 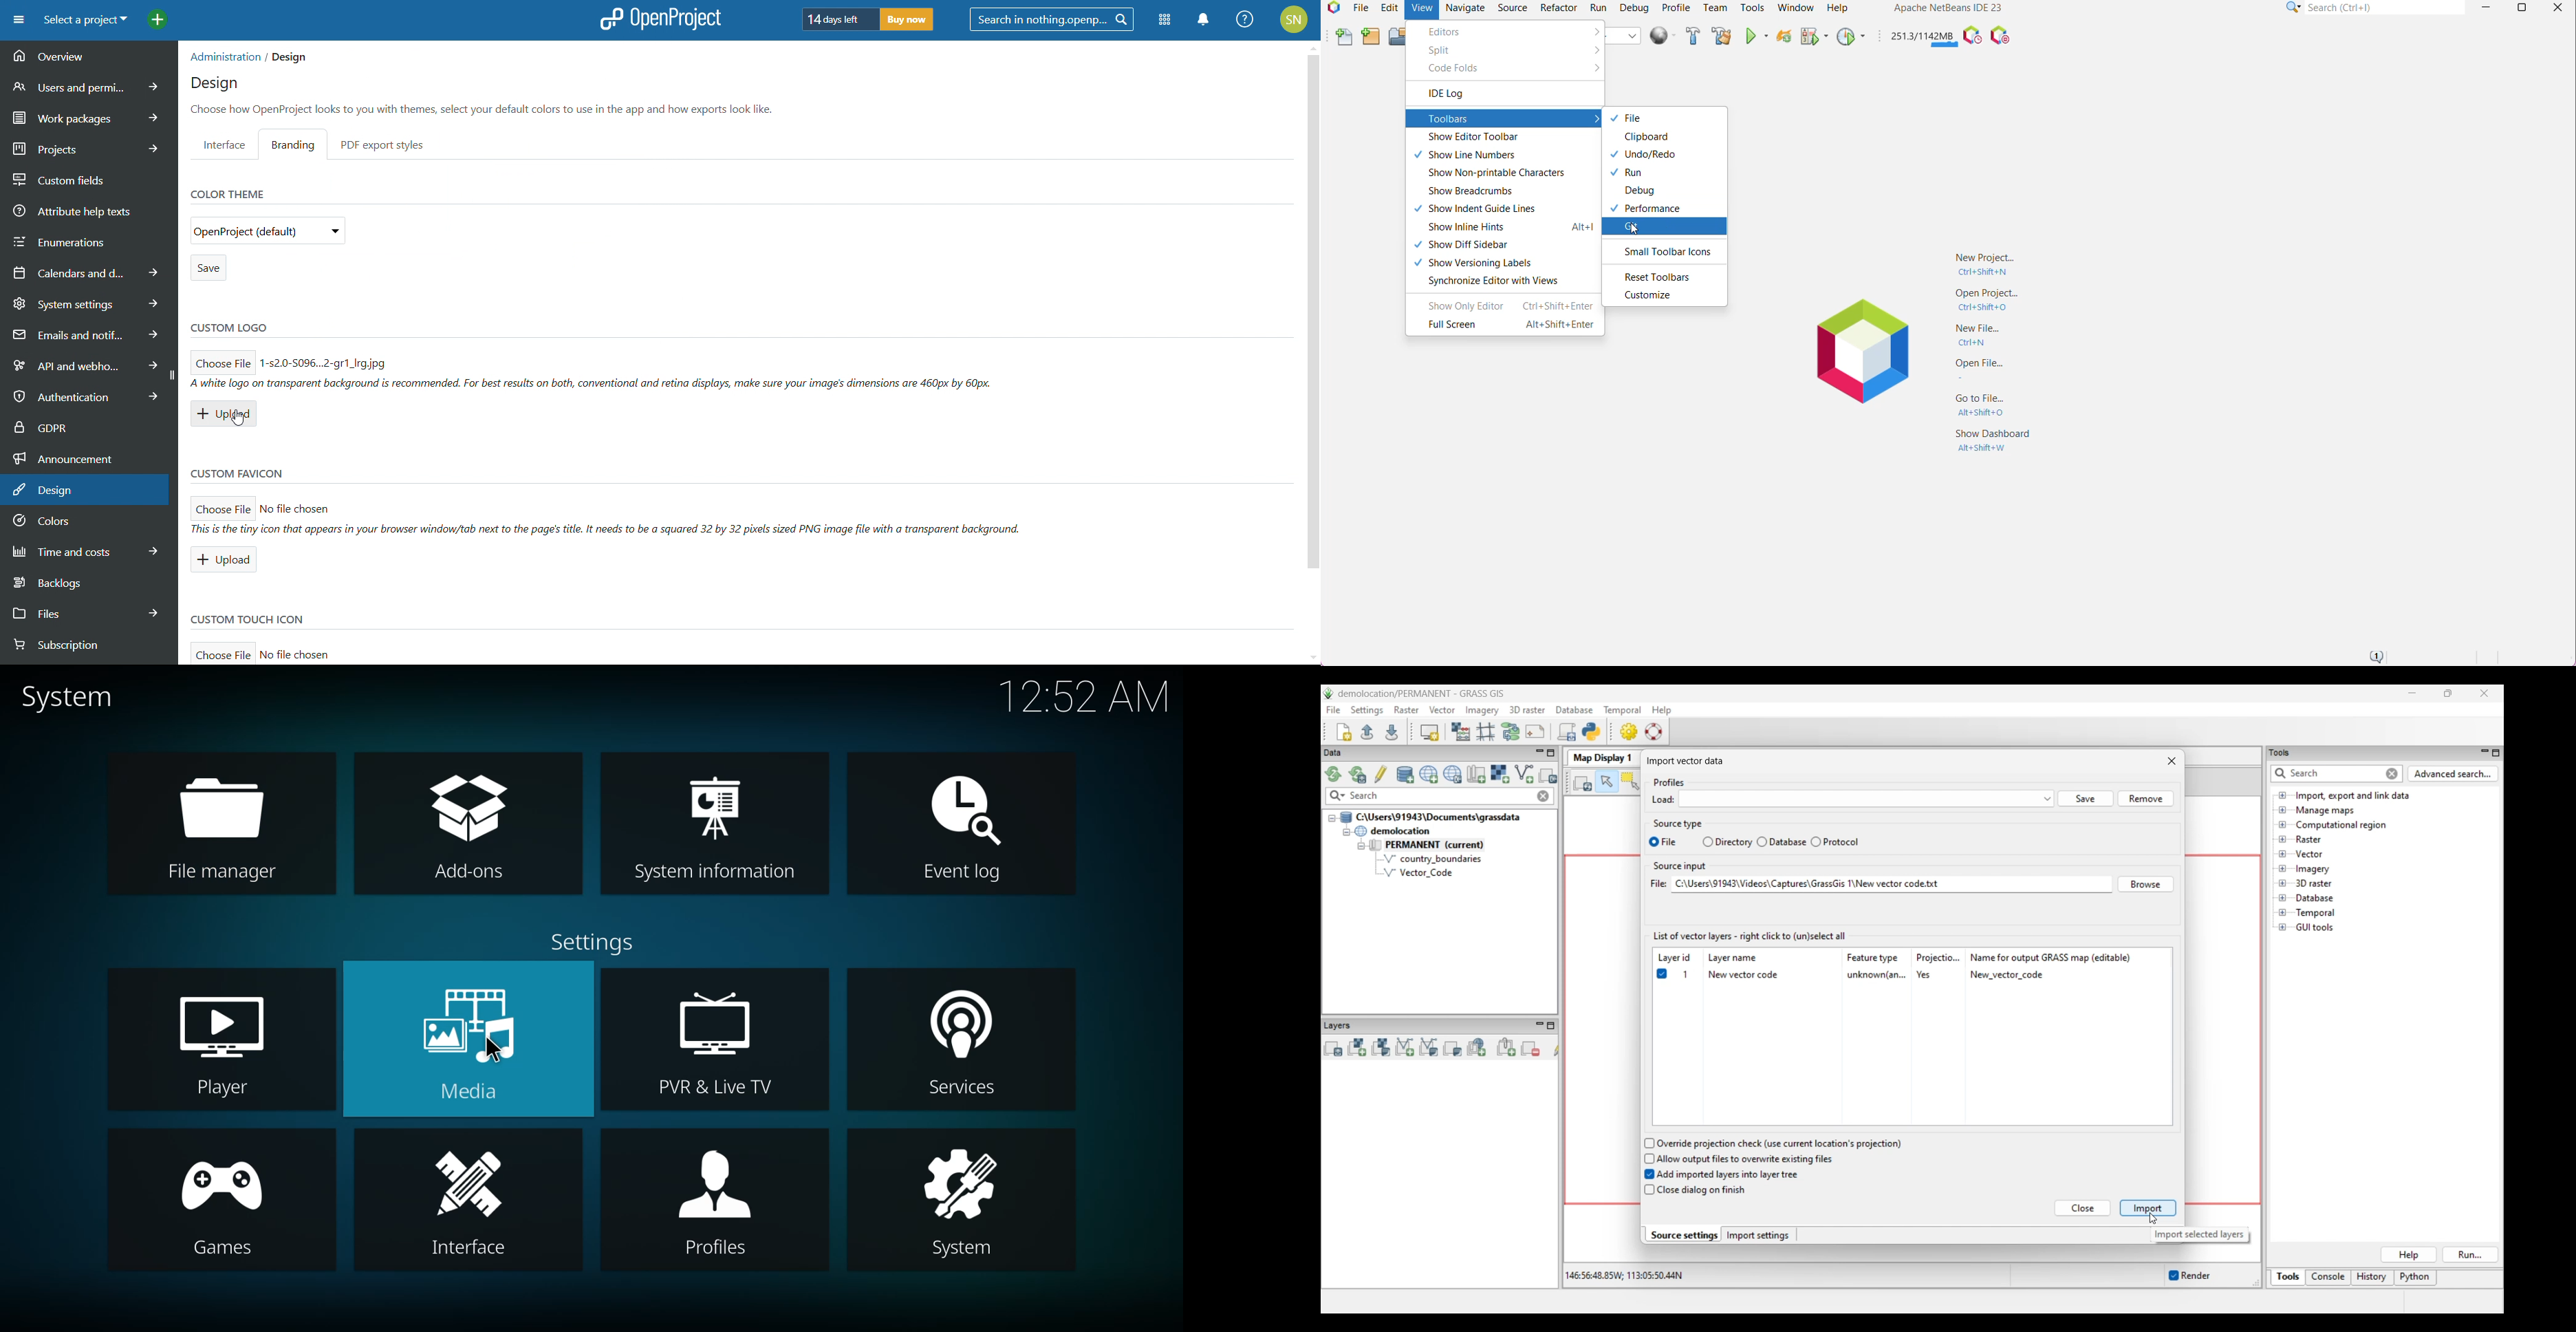 What do you see at coordinates (960, 1178) in the screenshot?
I see `system` at bounding box center [960, 1178].